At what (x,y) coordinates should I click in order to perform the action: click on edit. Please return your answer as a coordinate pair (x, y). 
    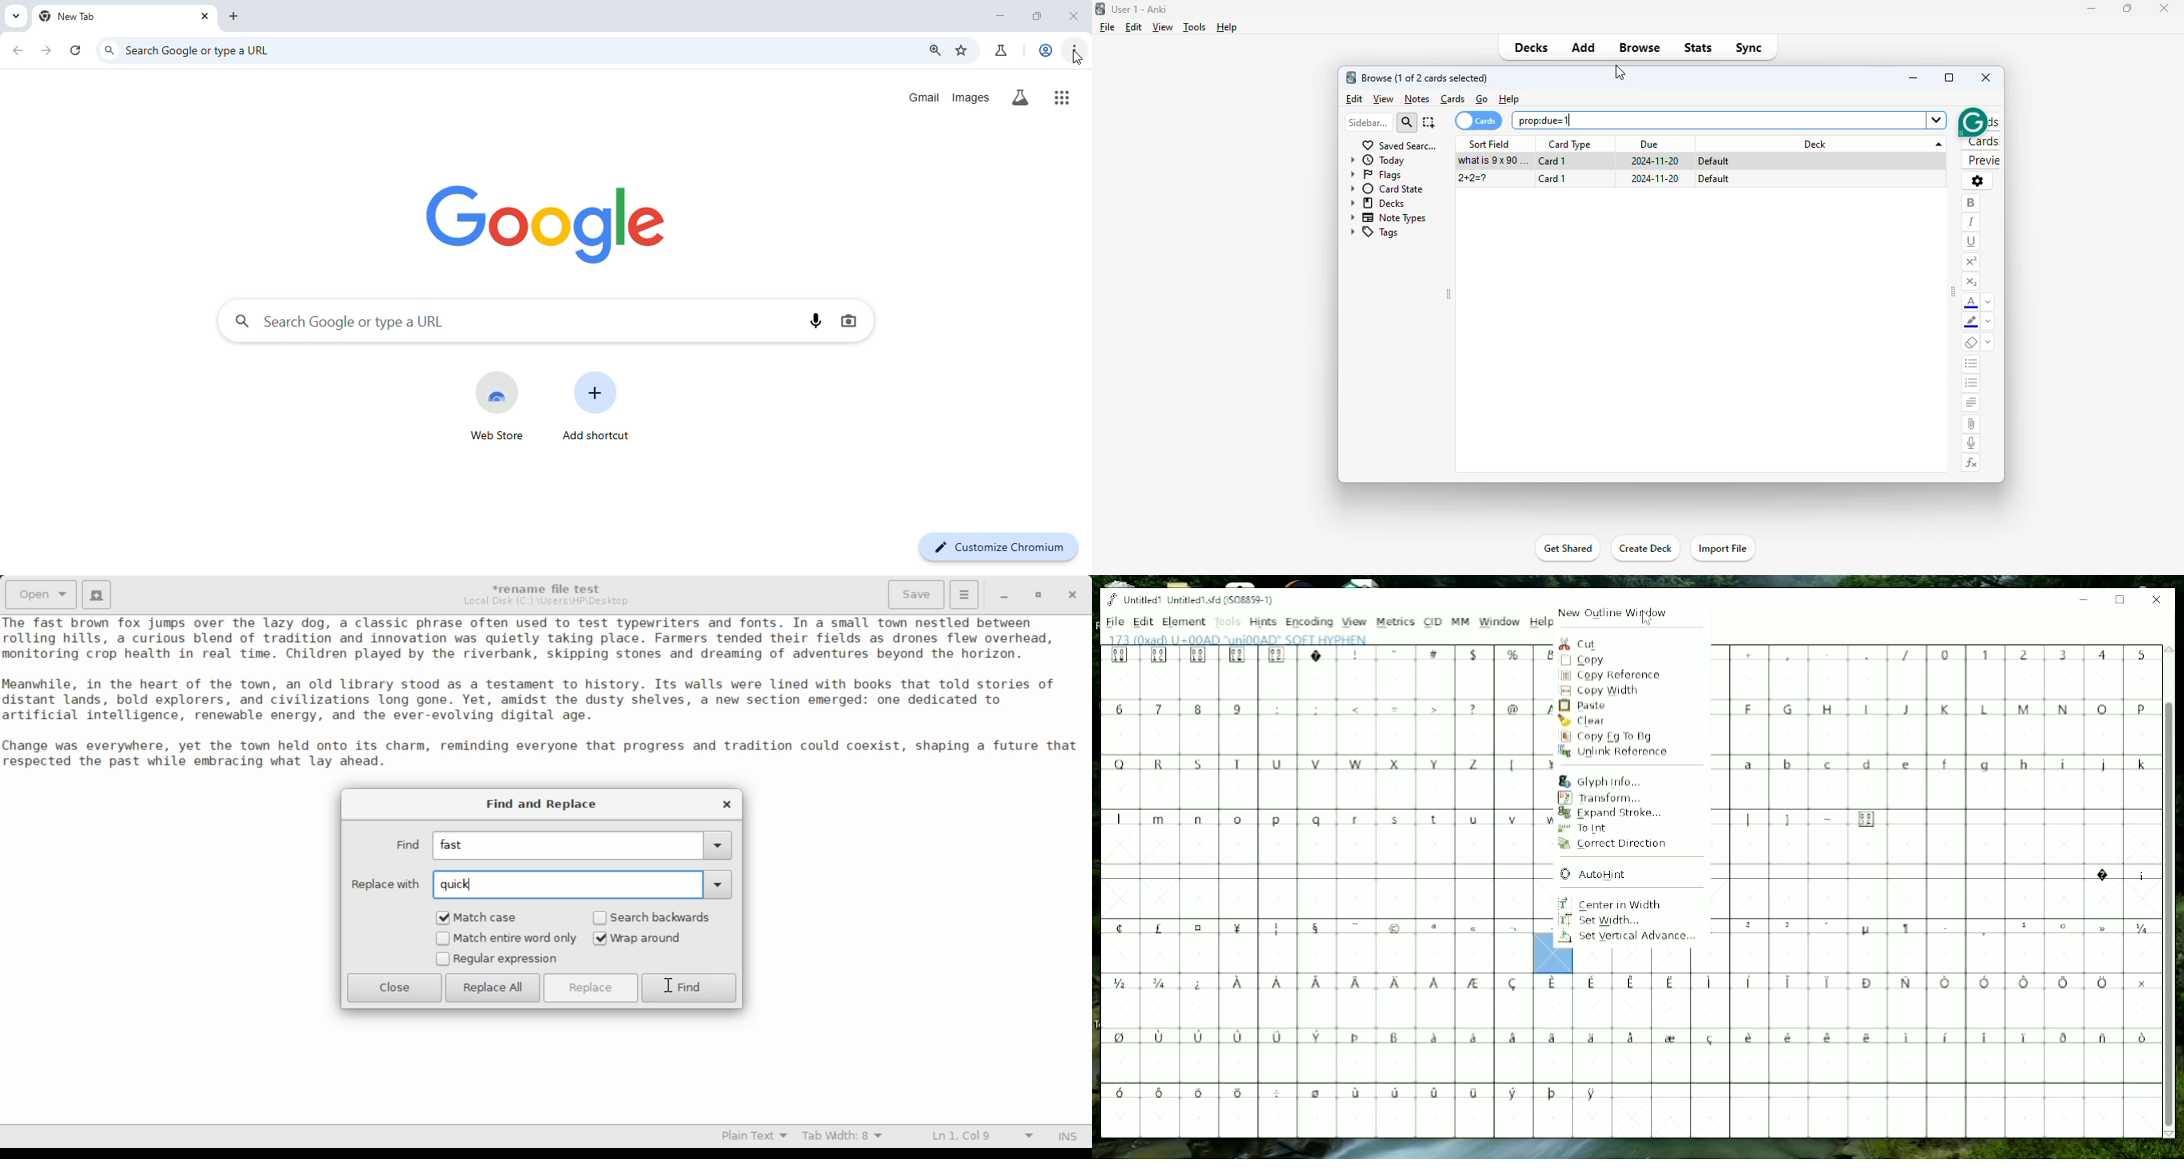
    Looking at the image, I should click on (1355, 98).